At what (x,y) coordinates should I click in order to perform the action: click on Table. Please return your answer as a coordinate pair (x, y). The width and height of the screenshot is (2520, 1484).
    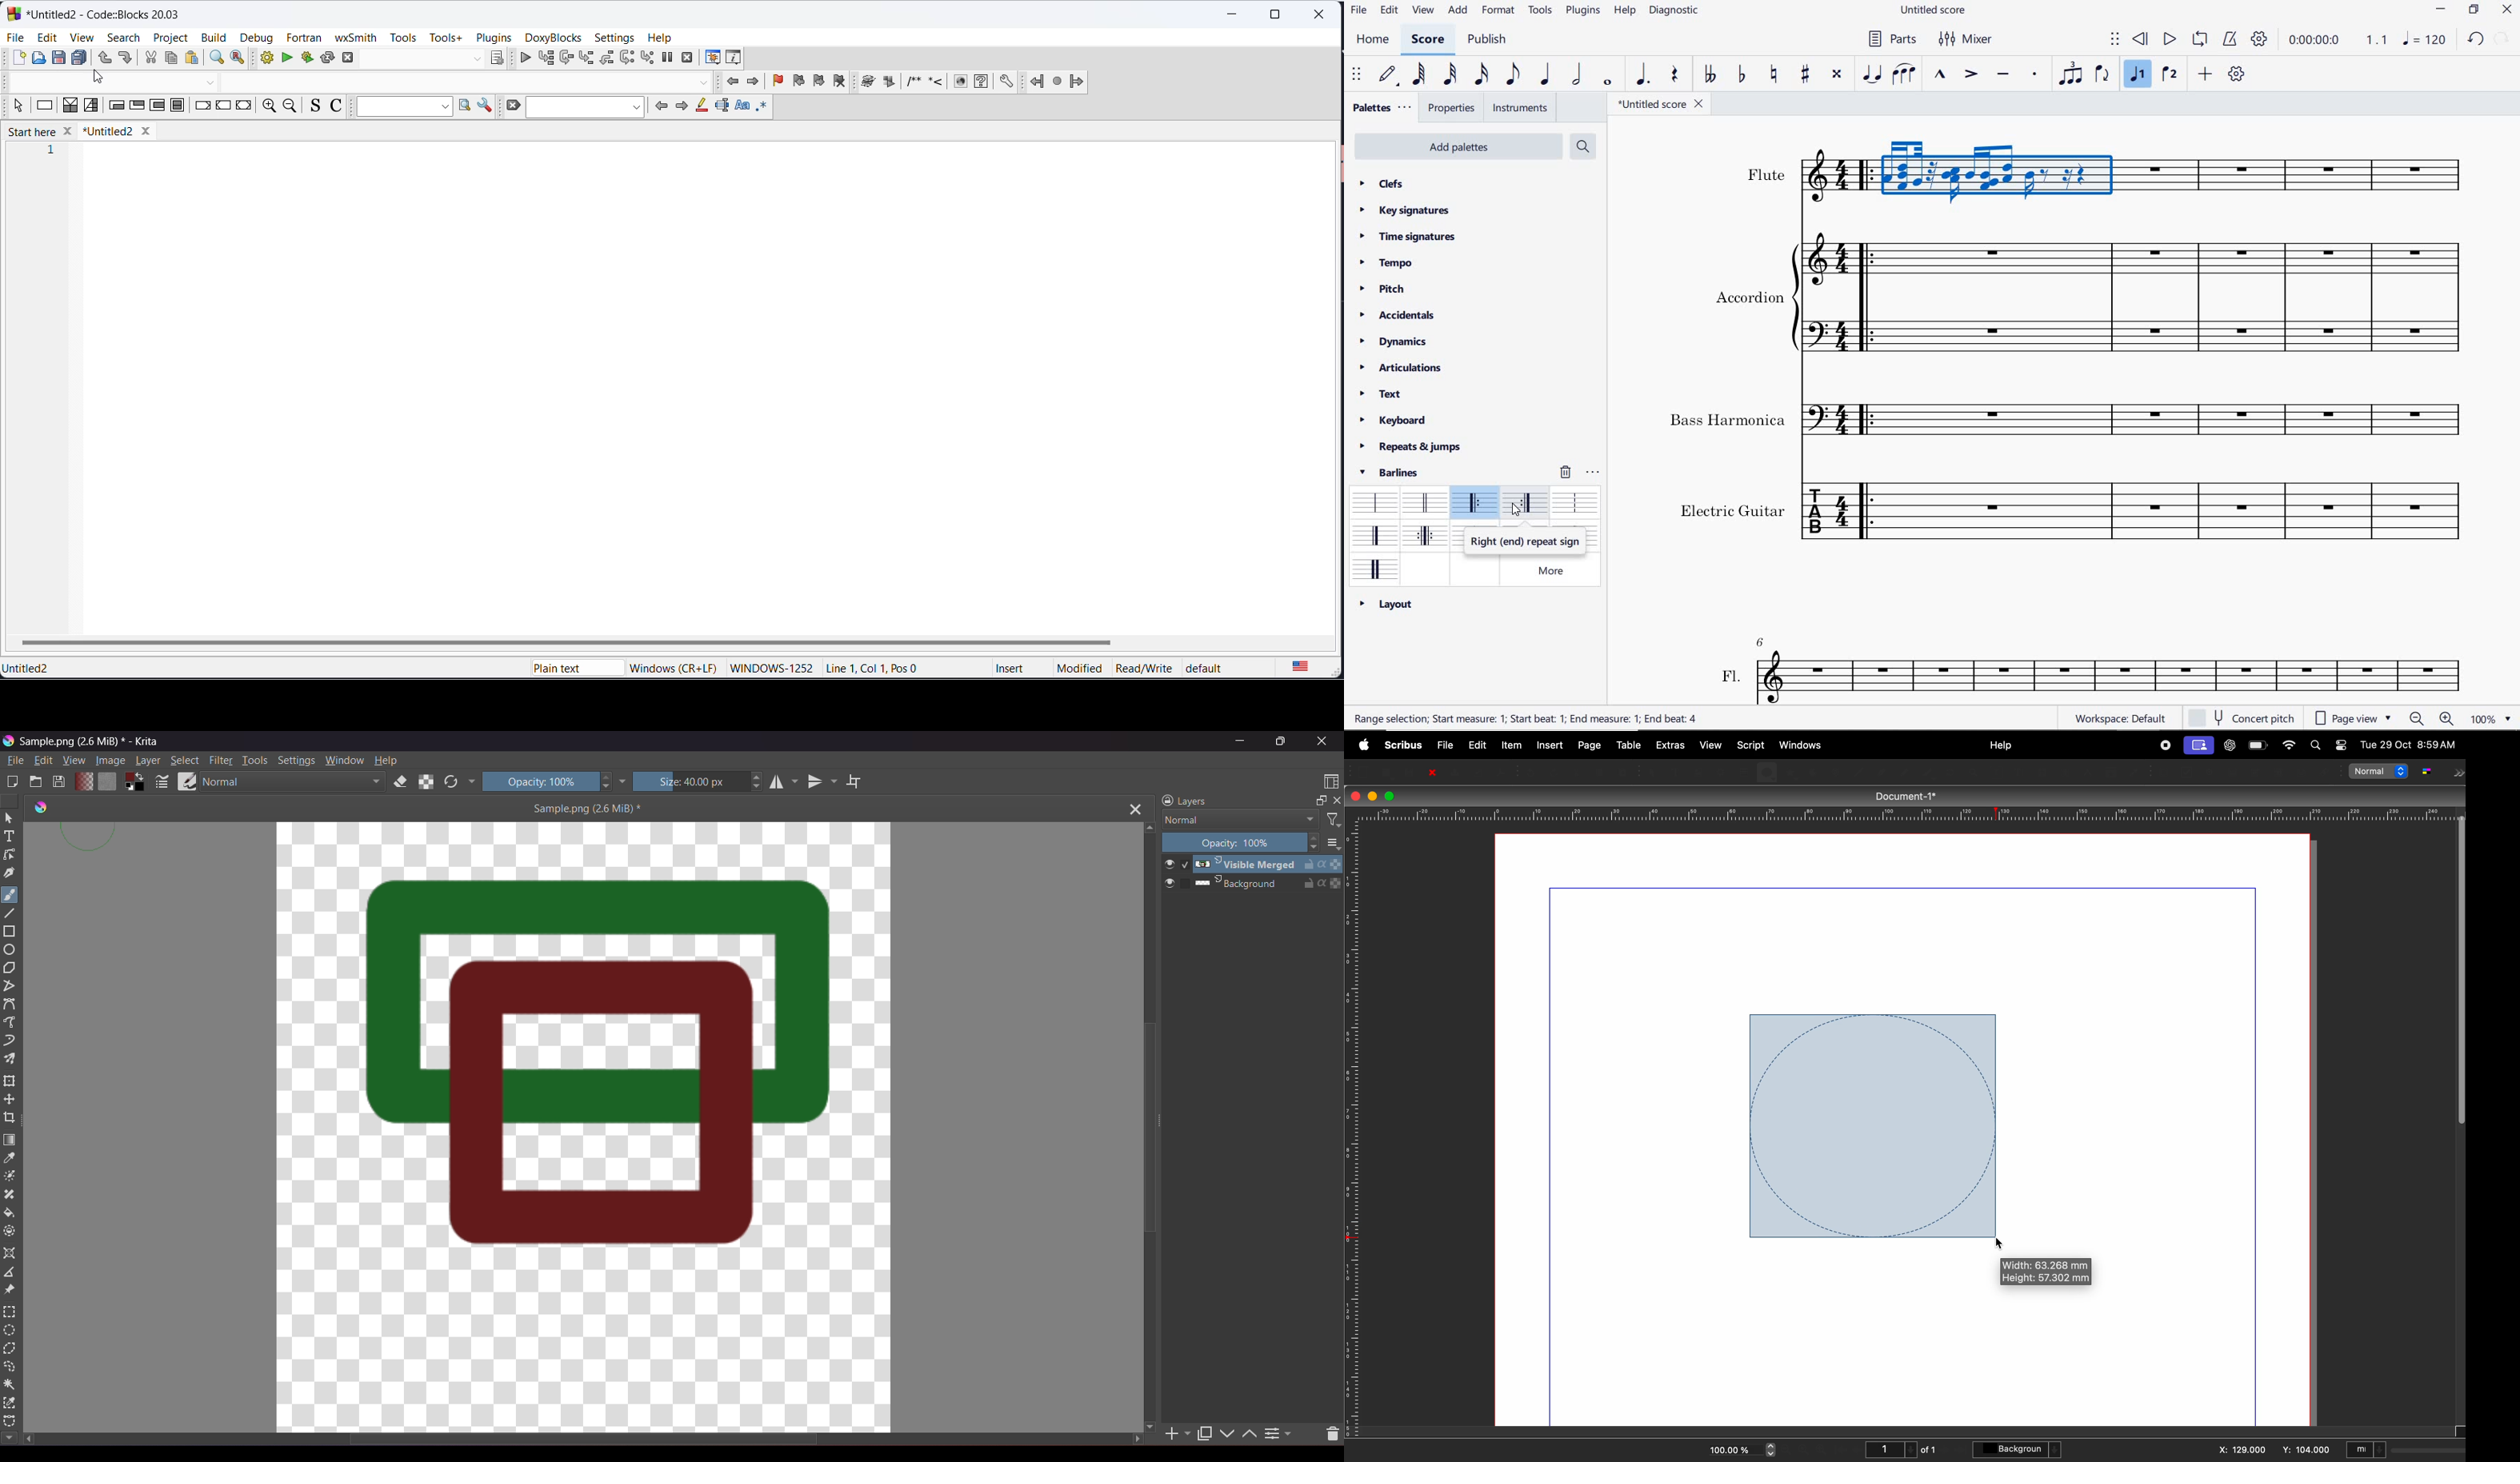
    Looking at the image, I should click on (1742, 771).